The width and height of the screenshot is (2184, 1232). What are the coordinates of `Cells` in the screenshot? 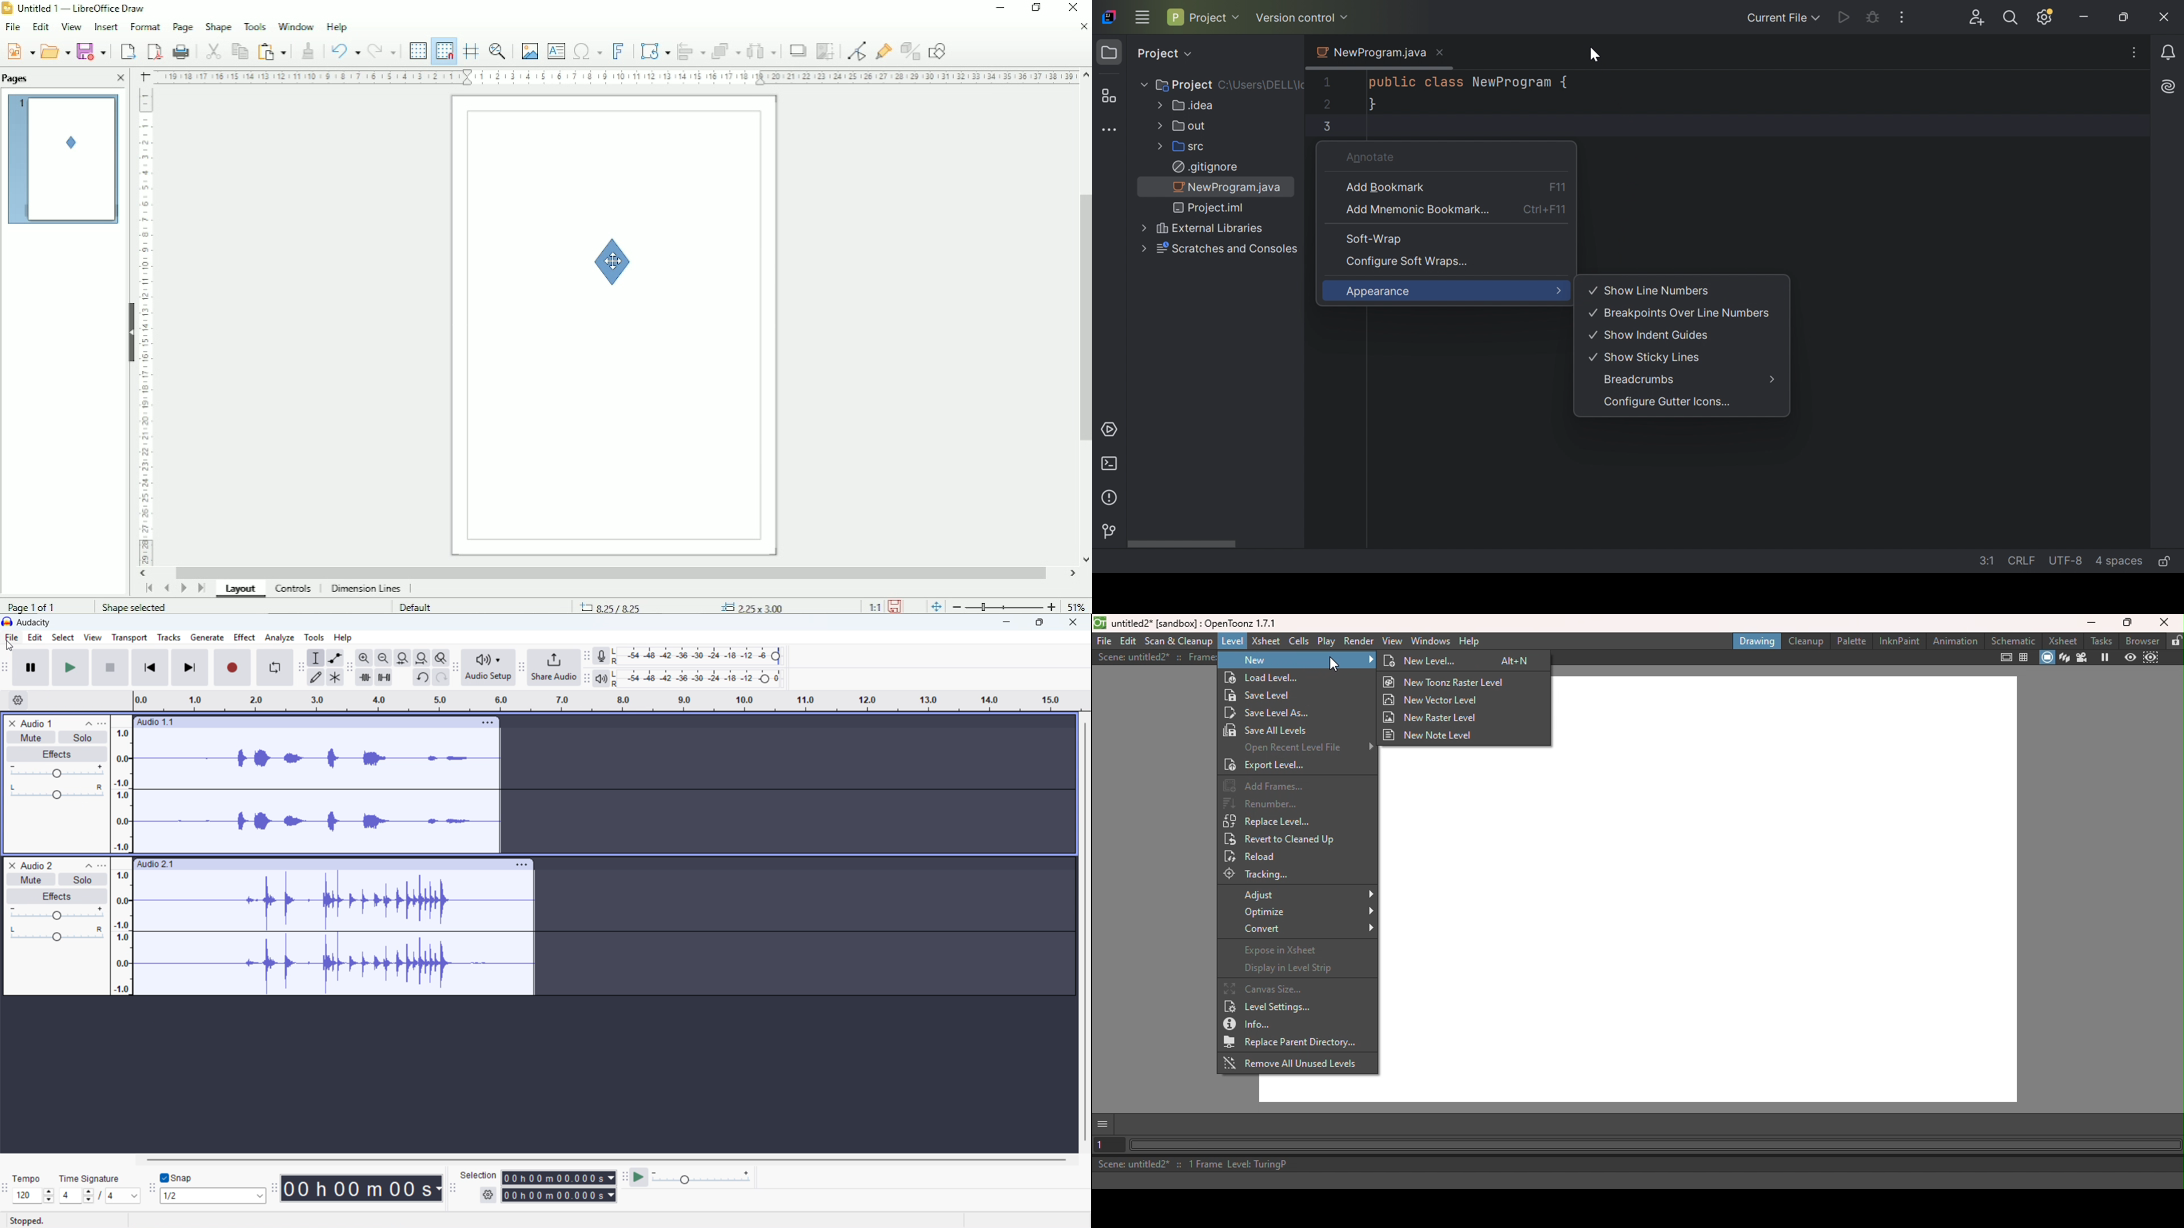 It's located at (1299, 642).